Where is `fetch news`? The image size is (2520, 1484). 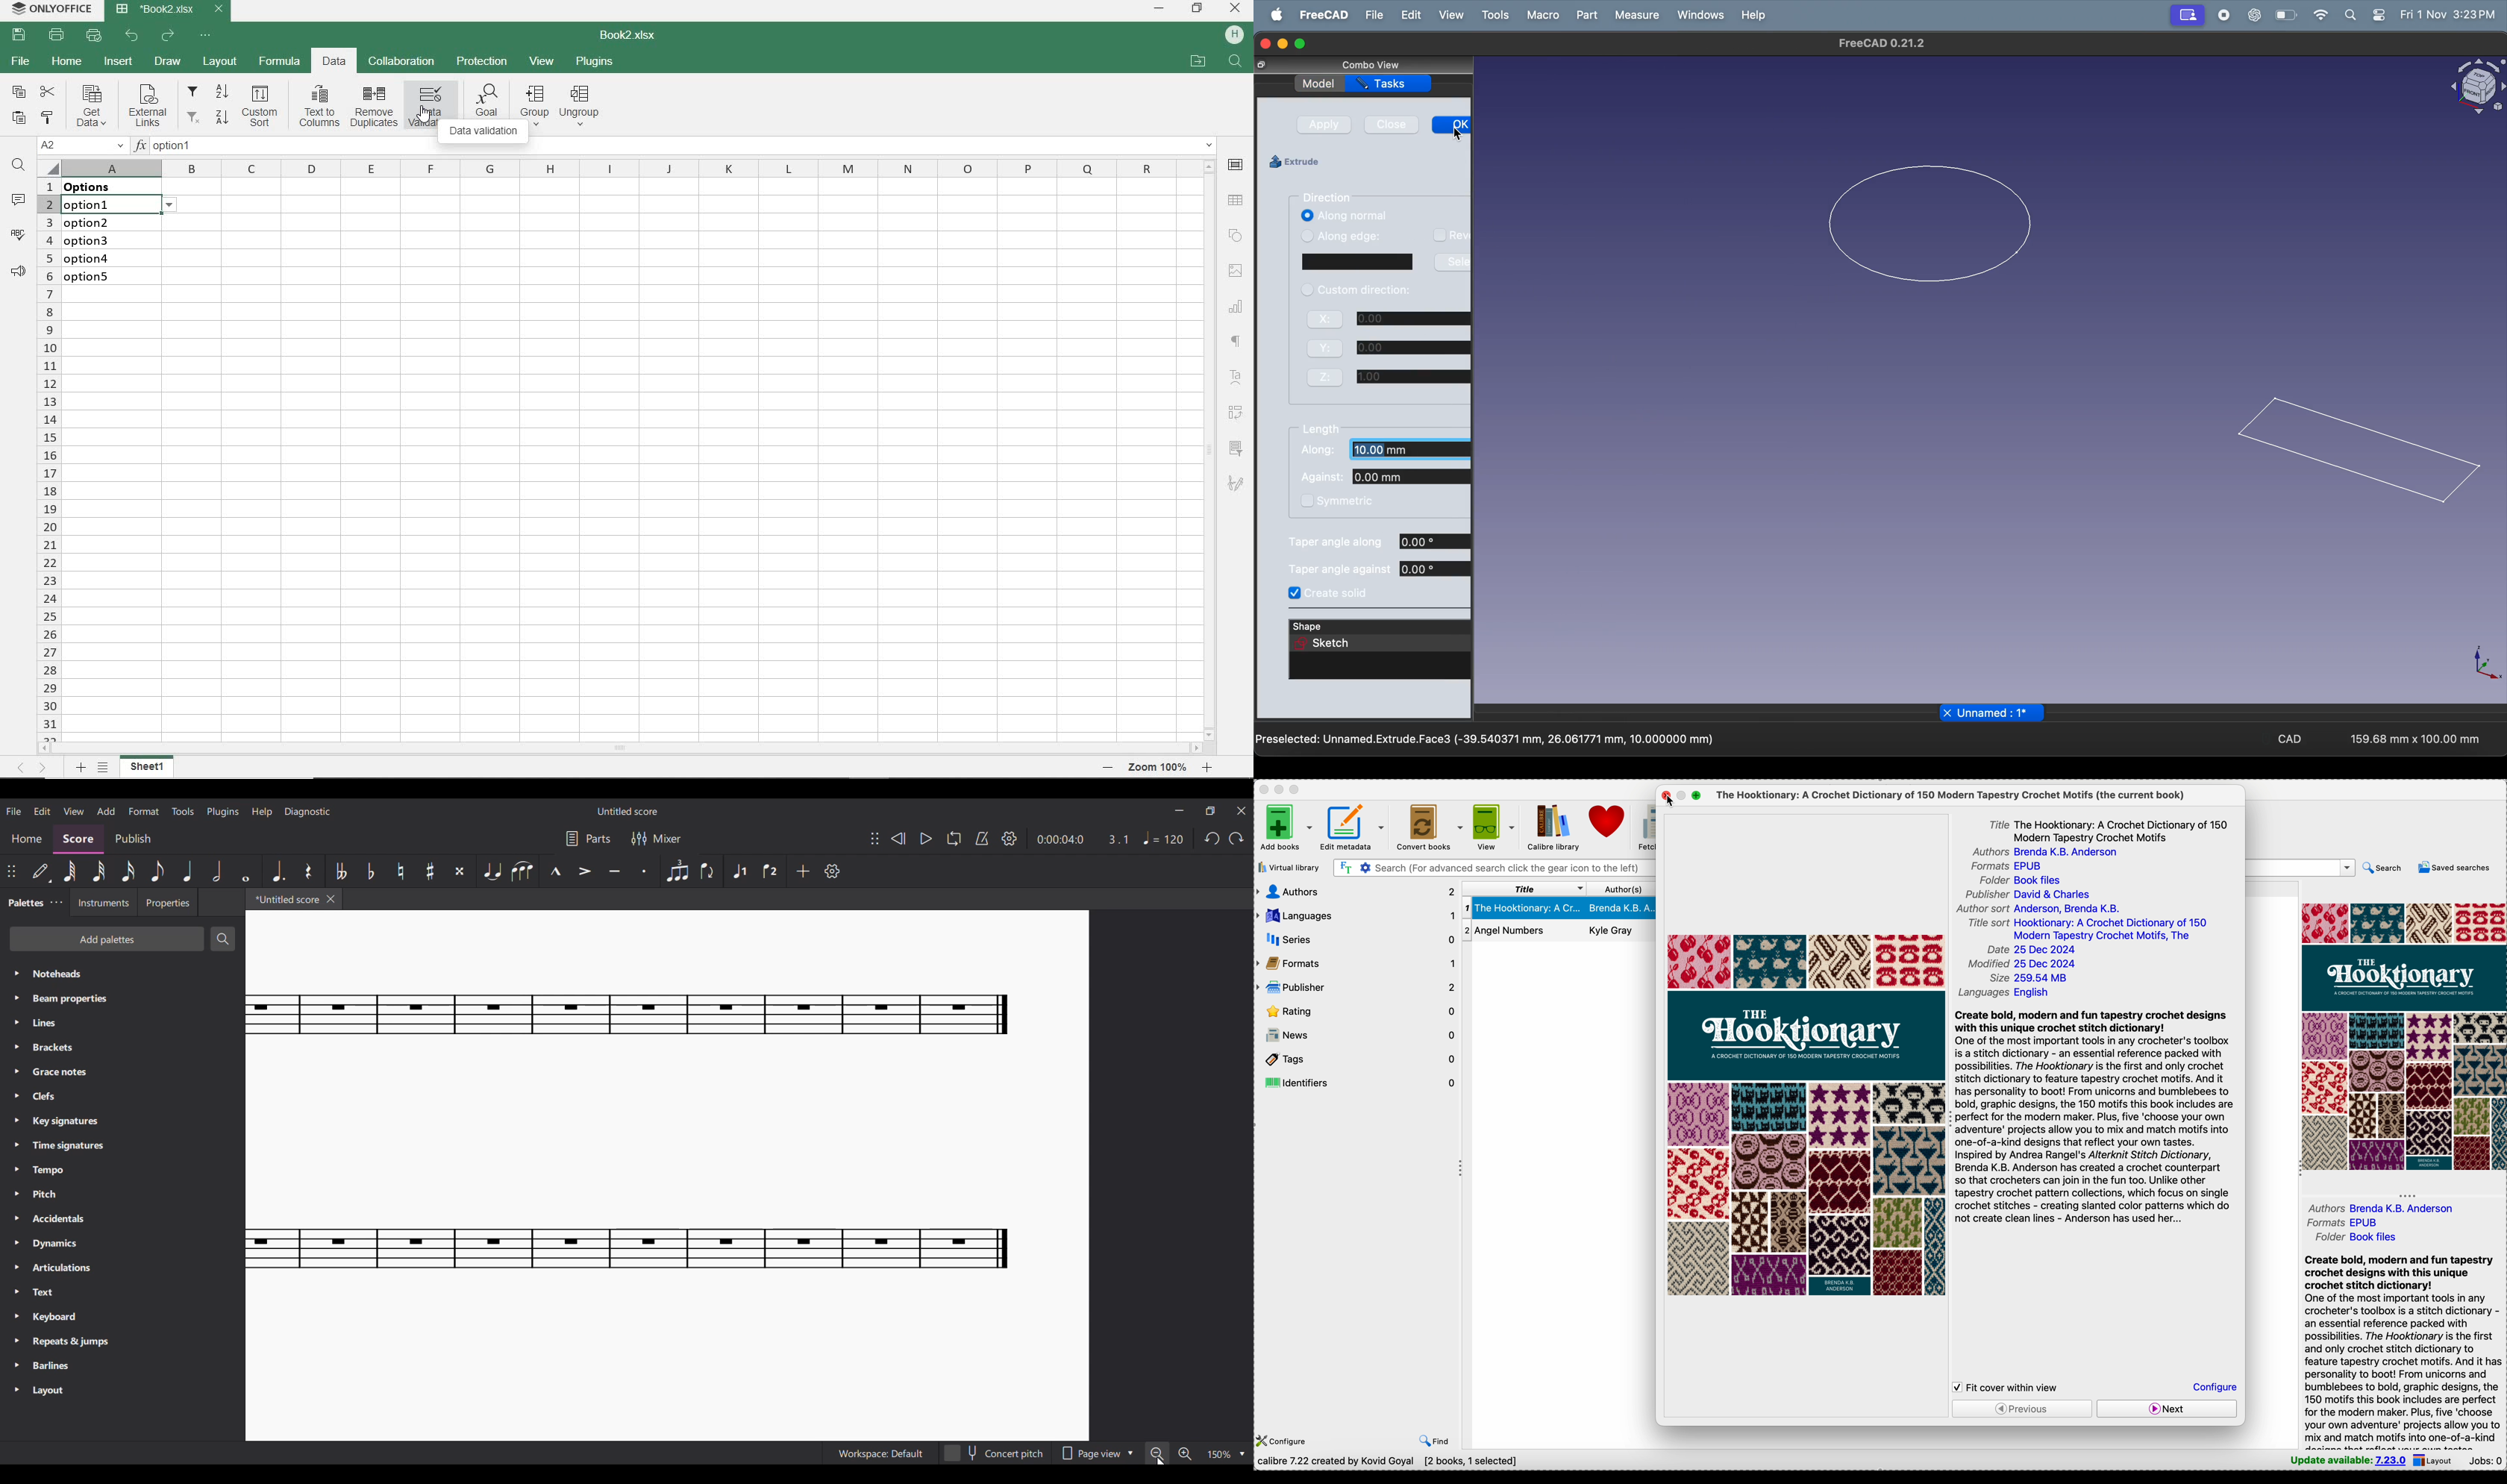
fetch news is located at coordinates (1646, 827).